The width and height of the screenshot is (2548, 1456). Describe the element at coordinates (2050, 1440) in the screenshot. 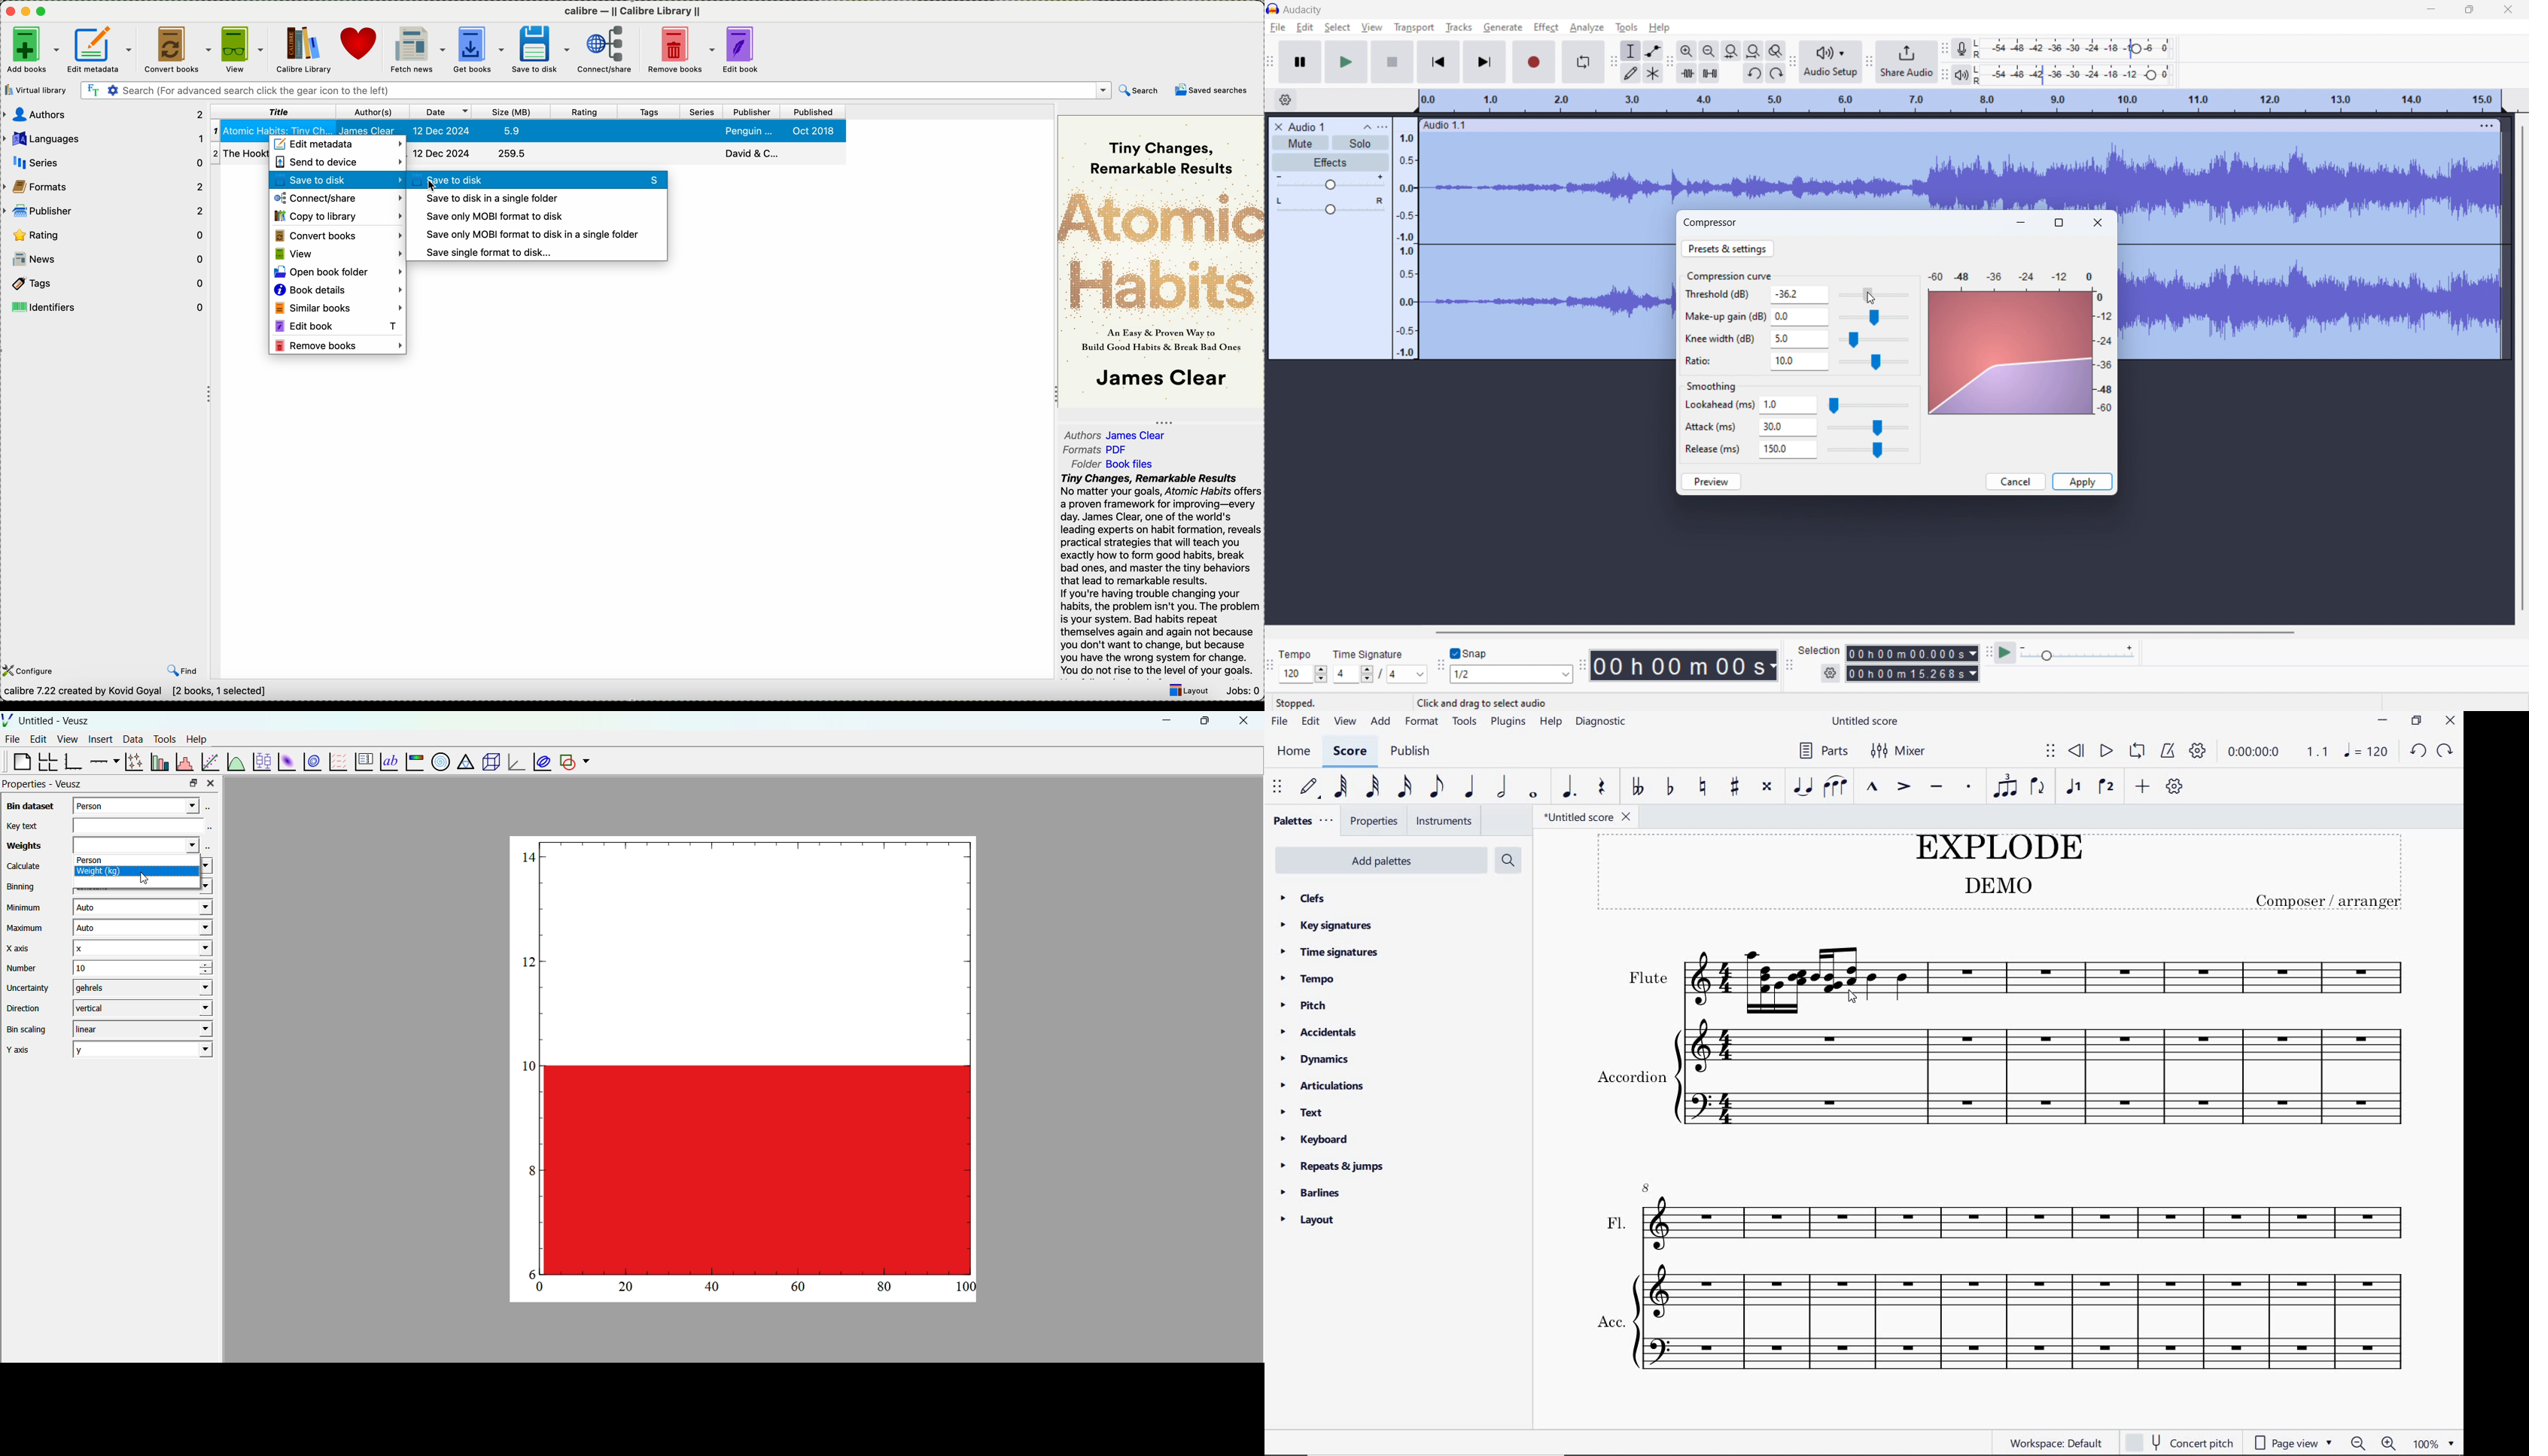

I see `workspace: default` at that location.